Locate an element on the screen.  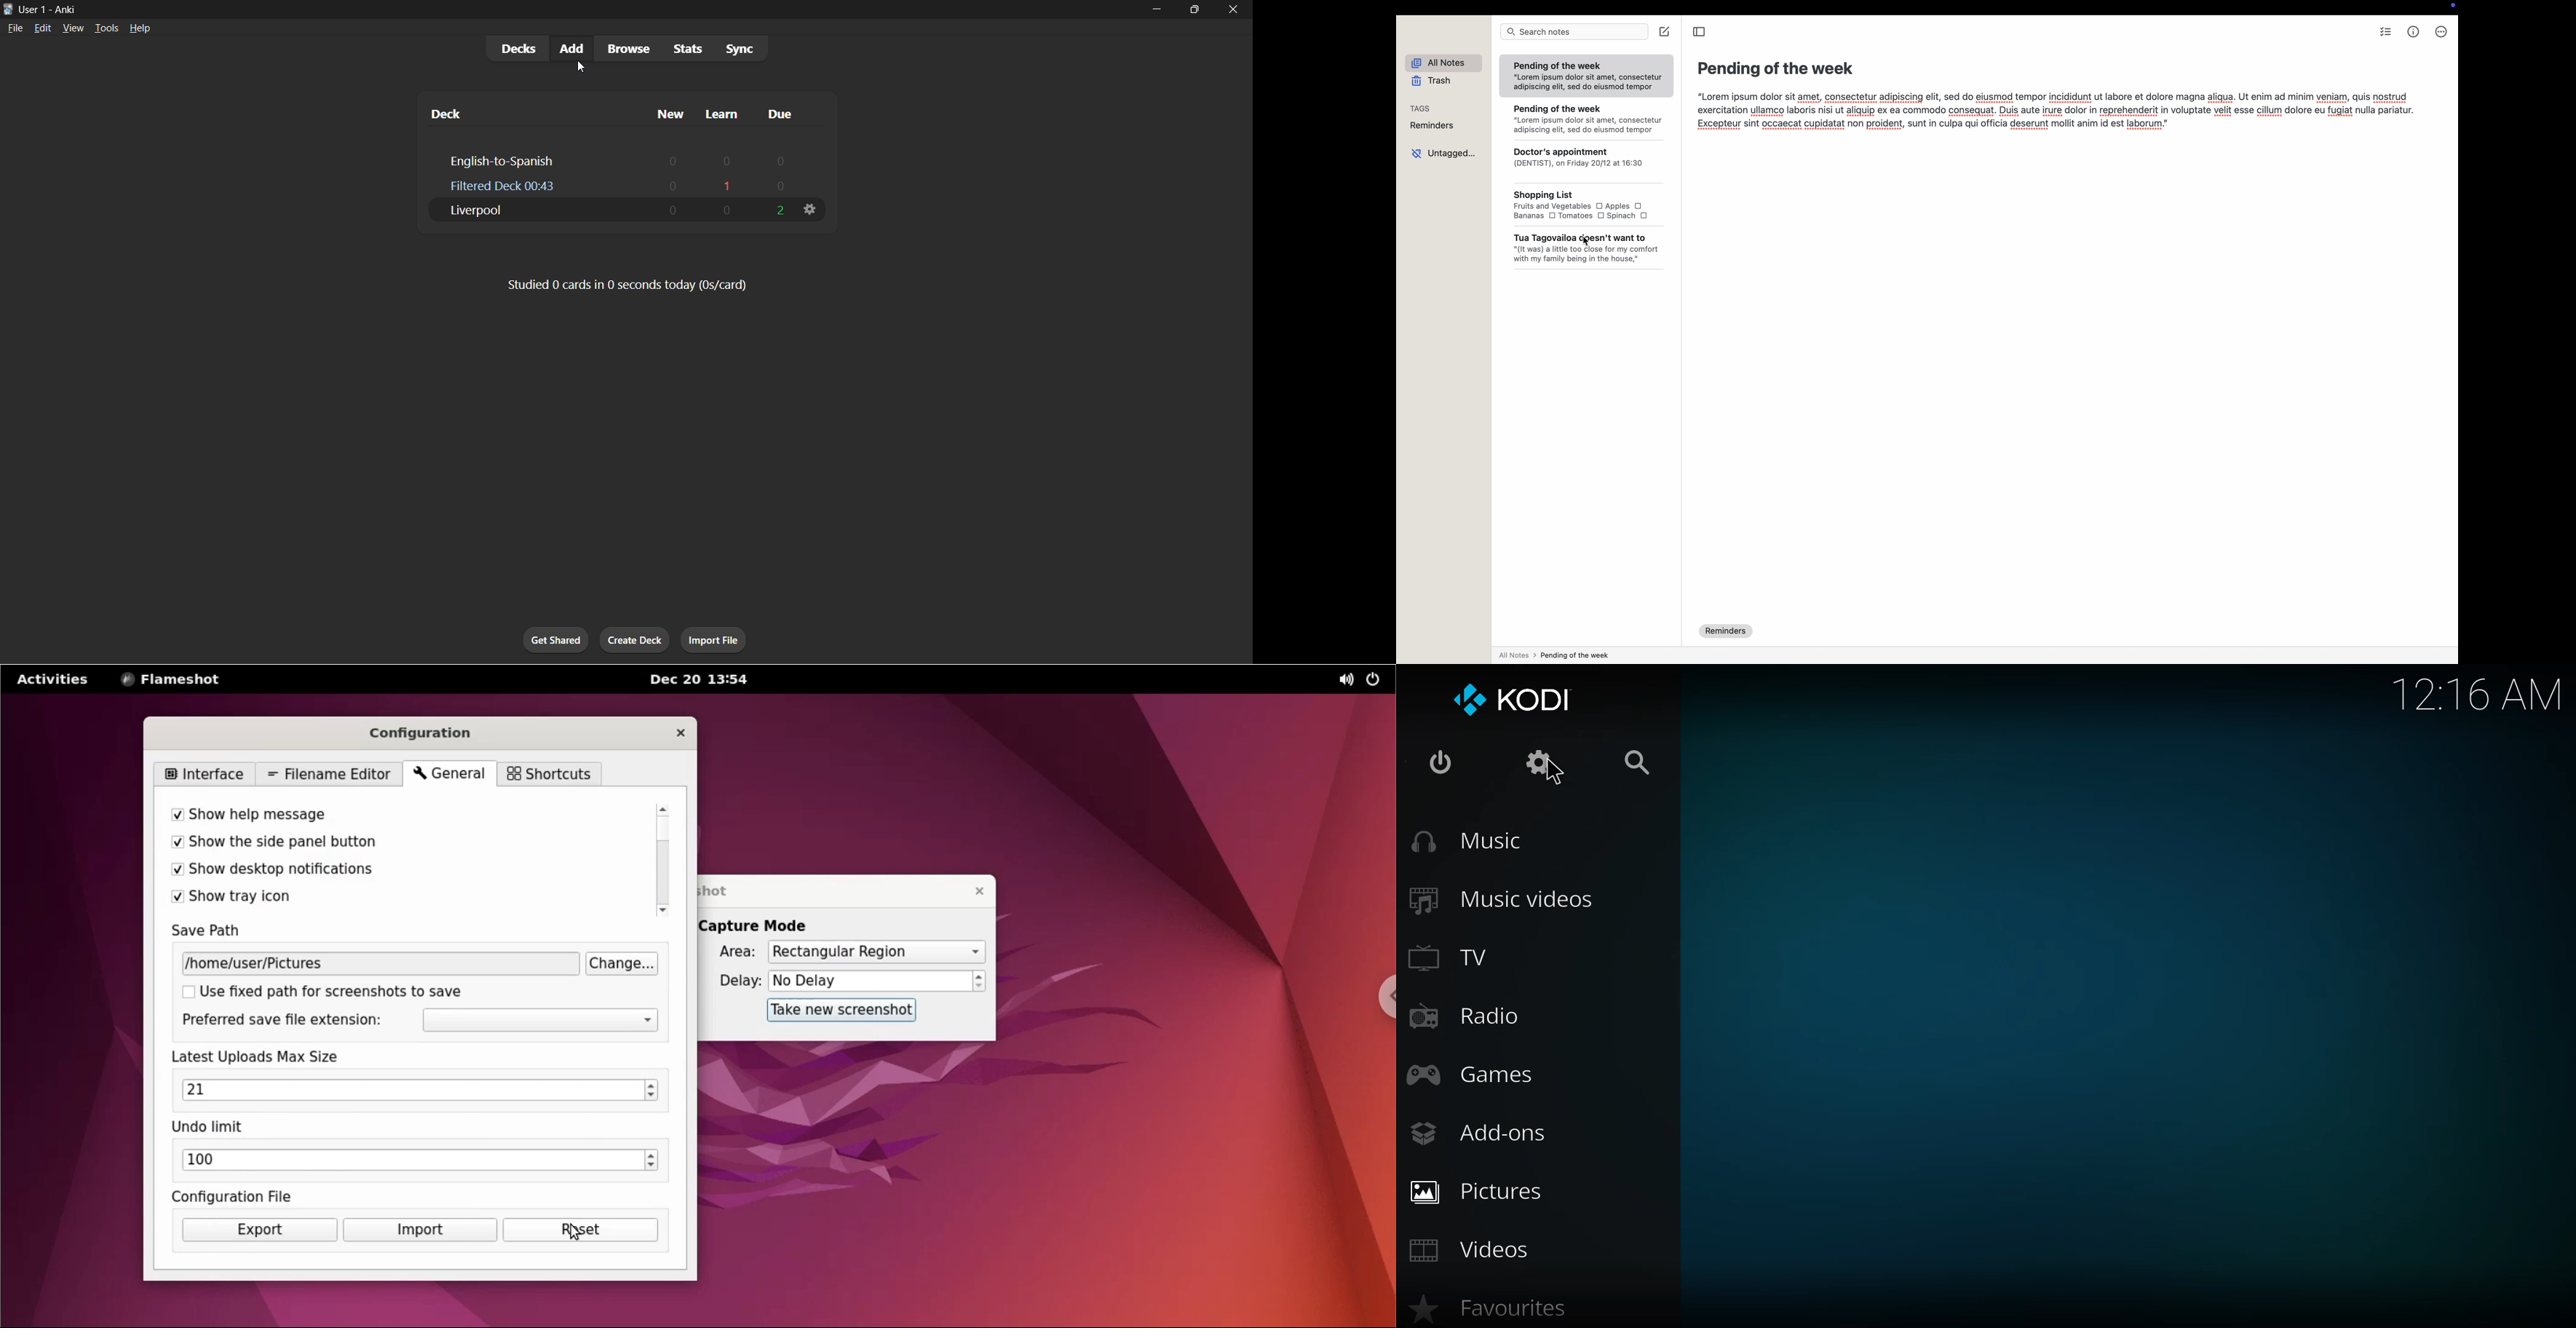
Pending of the week
“Lorem ipsum dolor sit amet, consectetur
adipiscing elit, sed do eiusmod tempor is located at coordinates (1586, 118).